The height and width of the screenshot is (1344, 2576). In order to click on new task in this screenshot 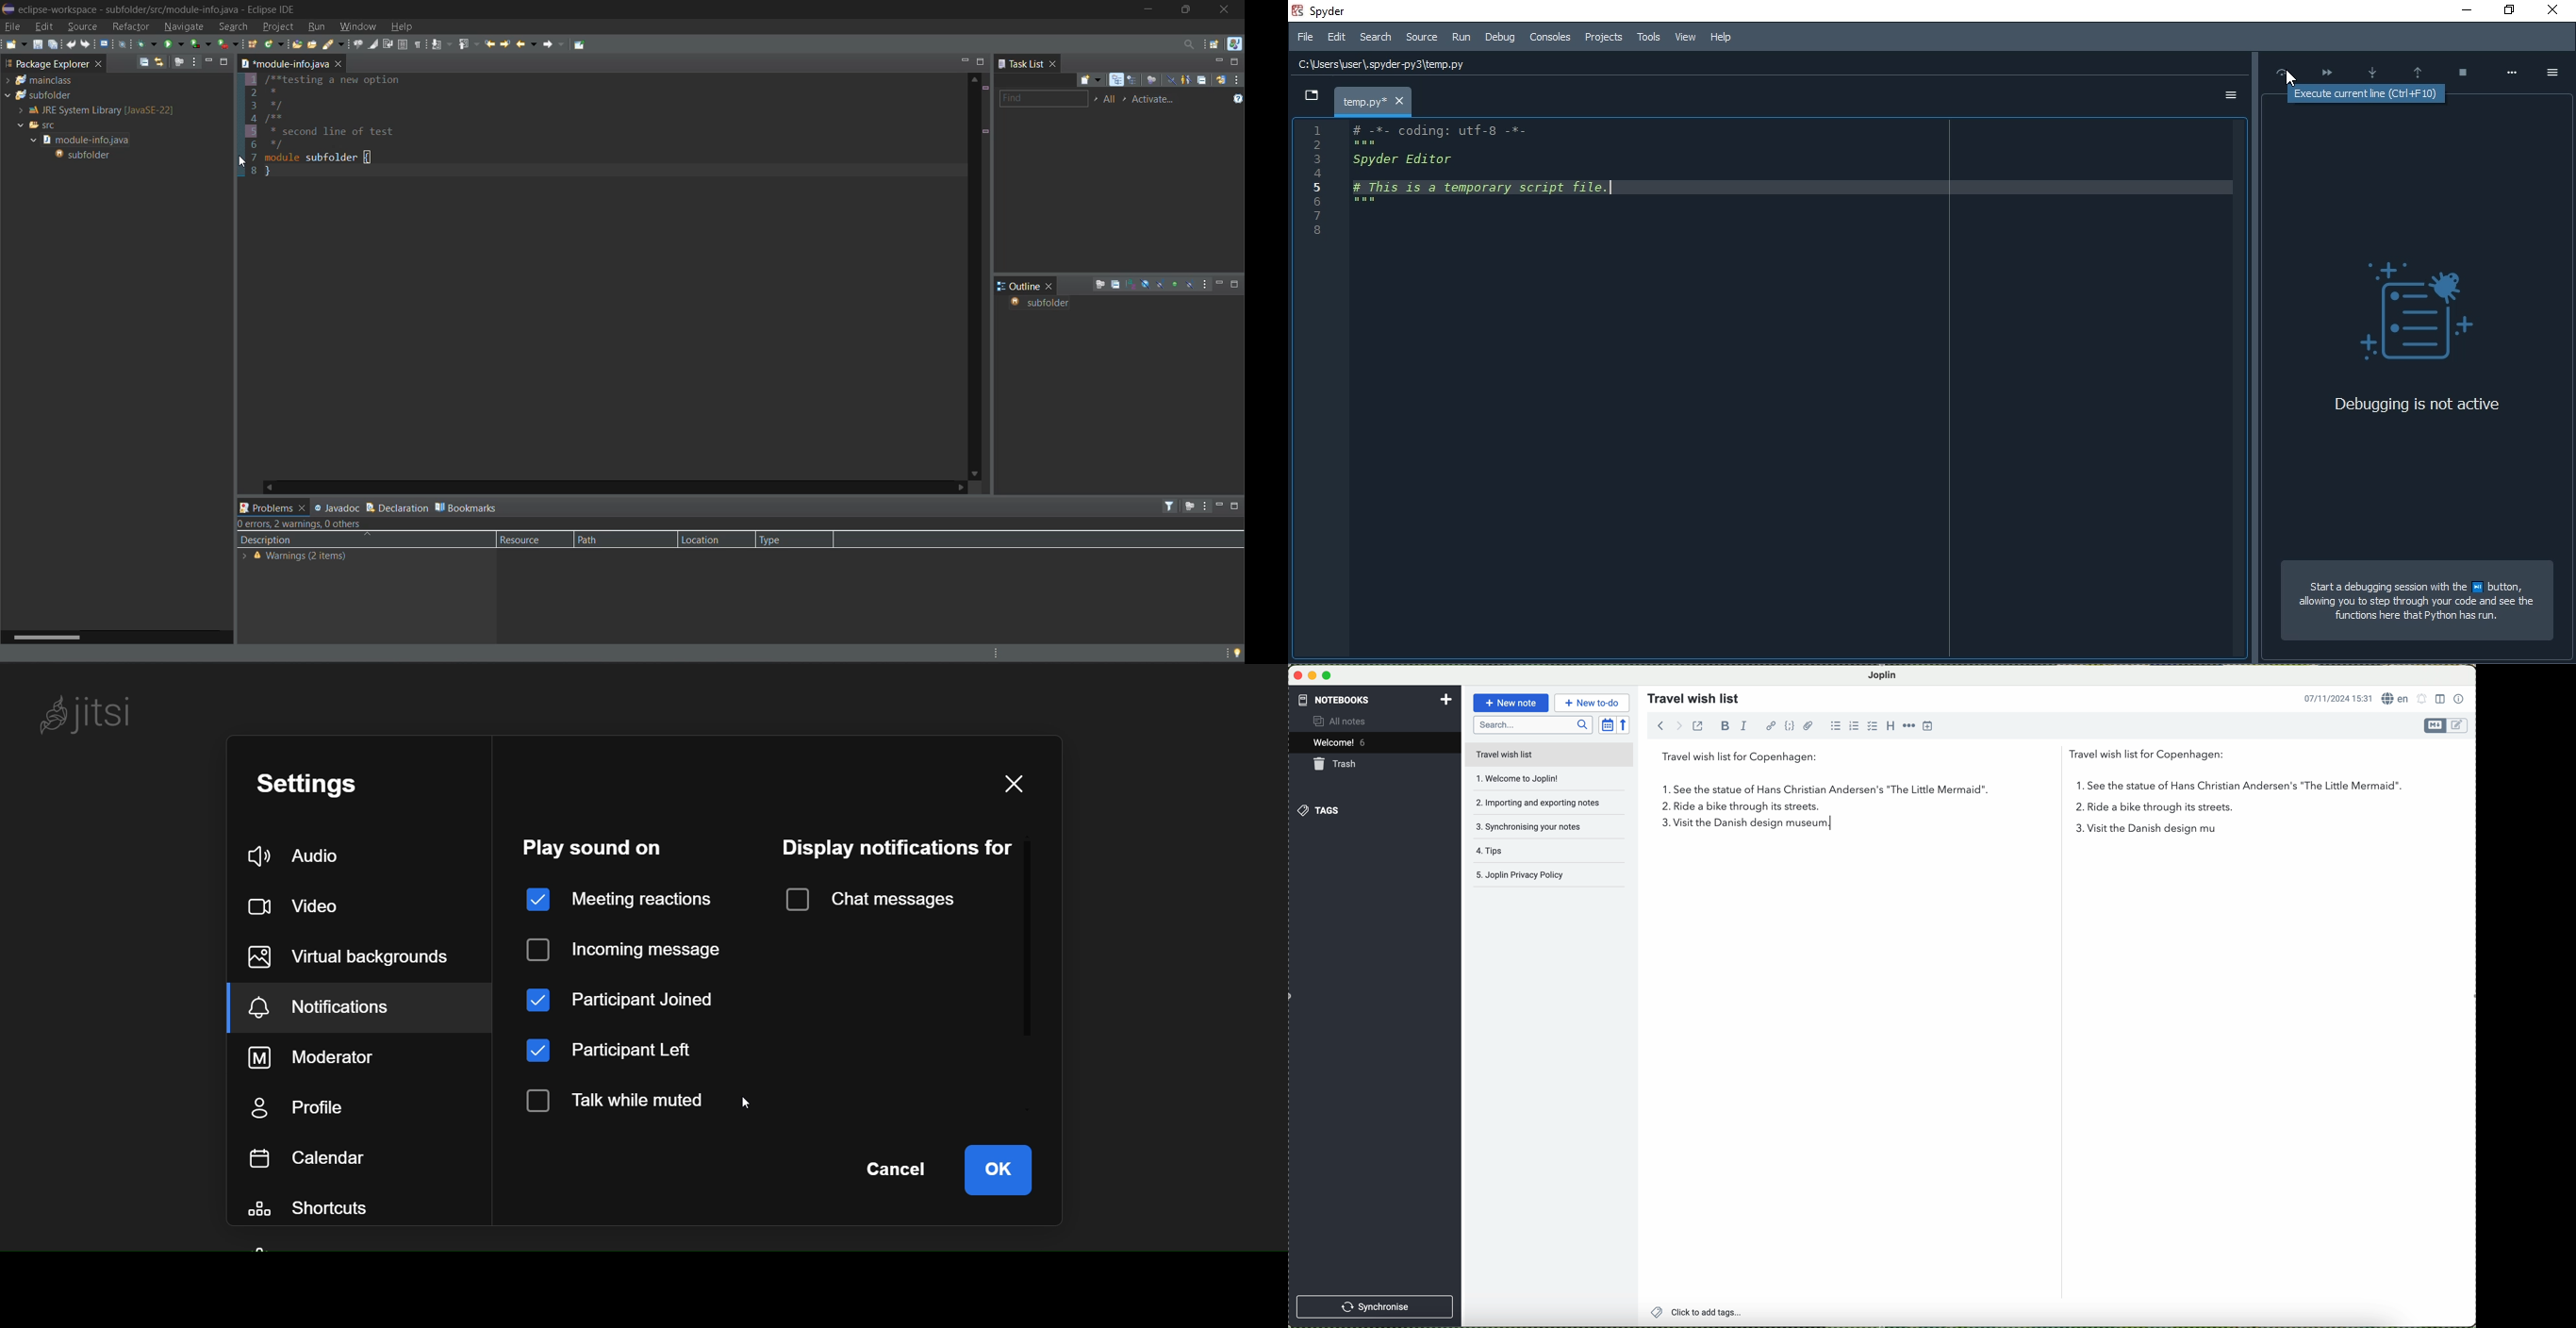, I will do `click(1092, 80)`.